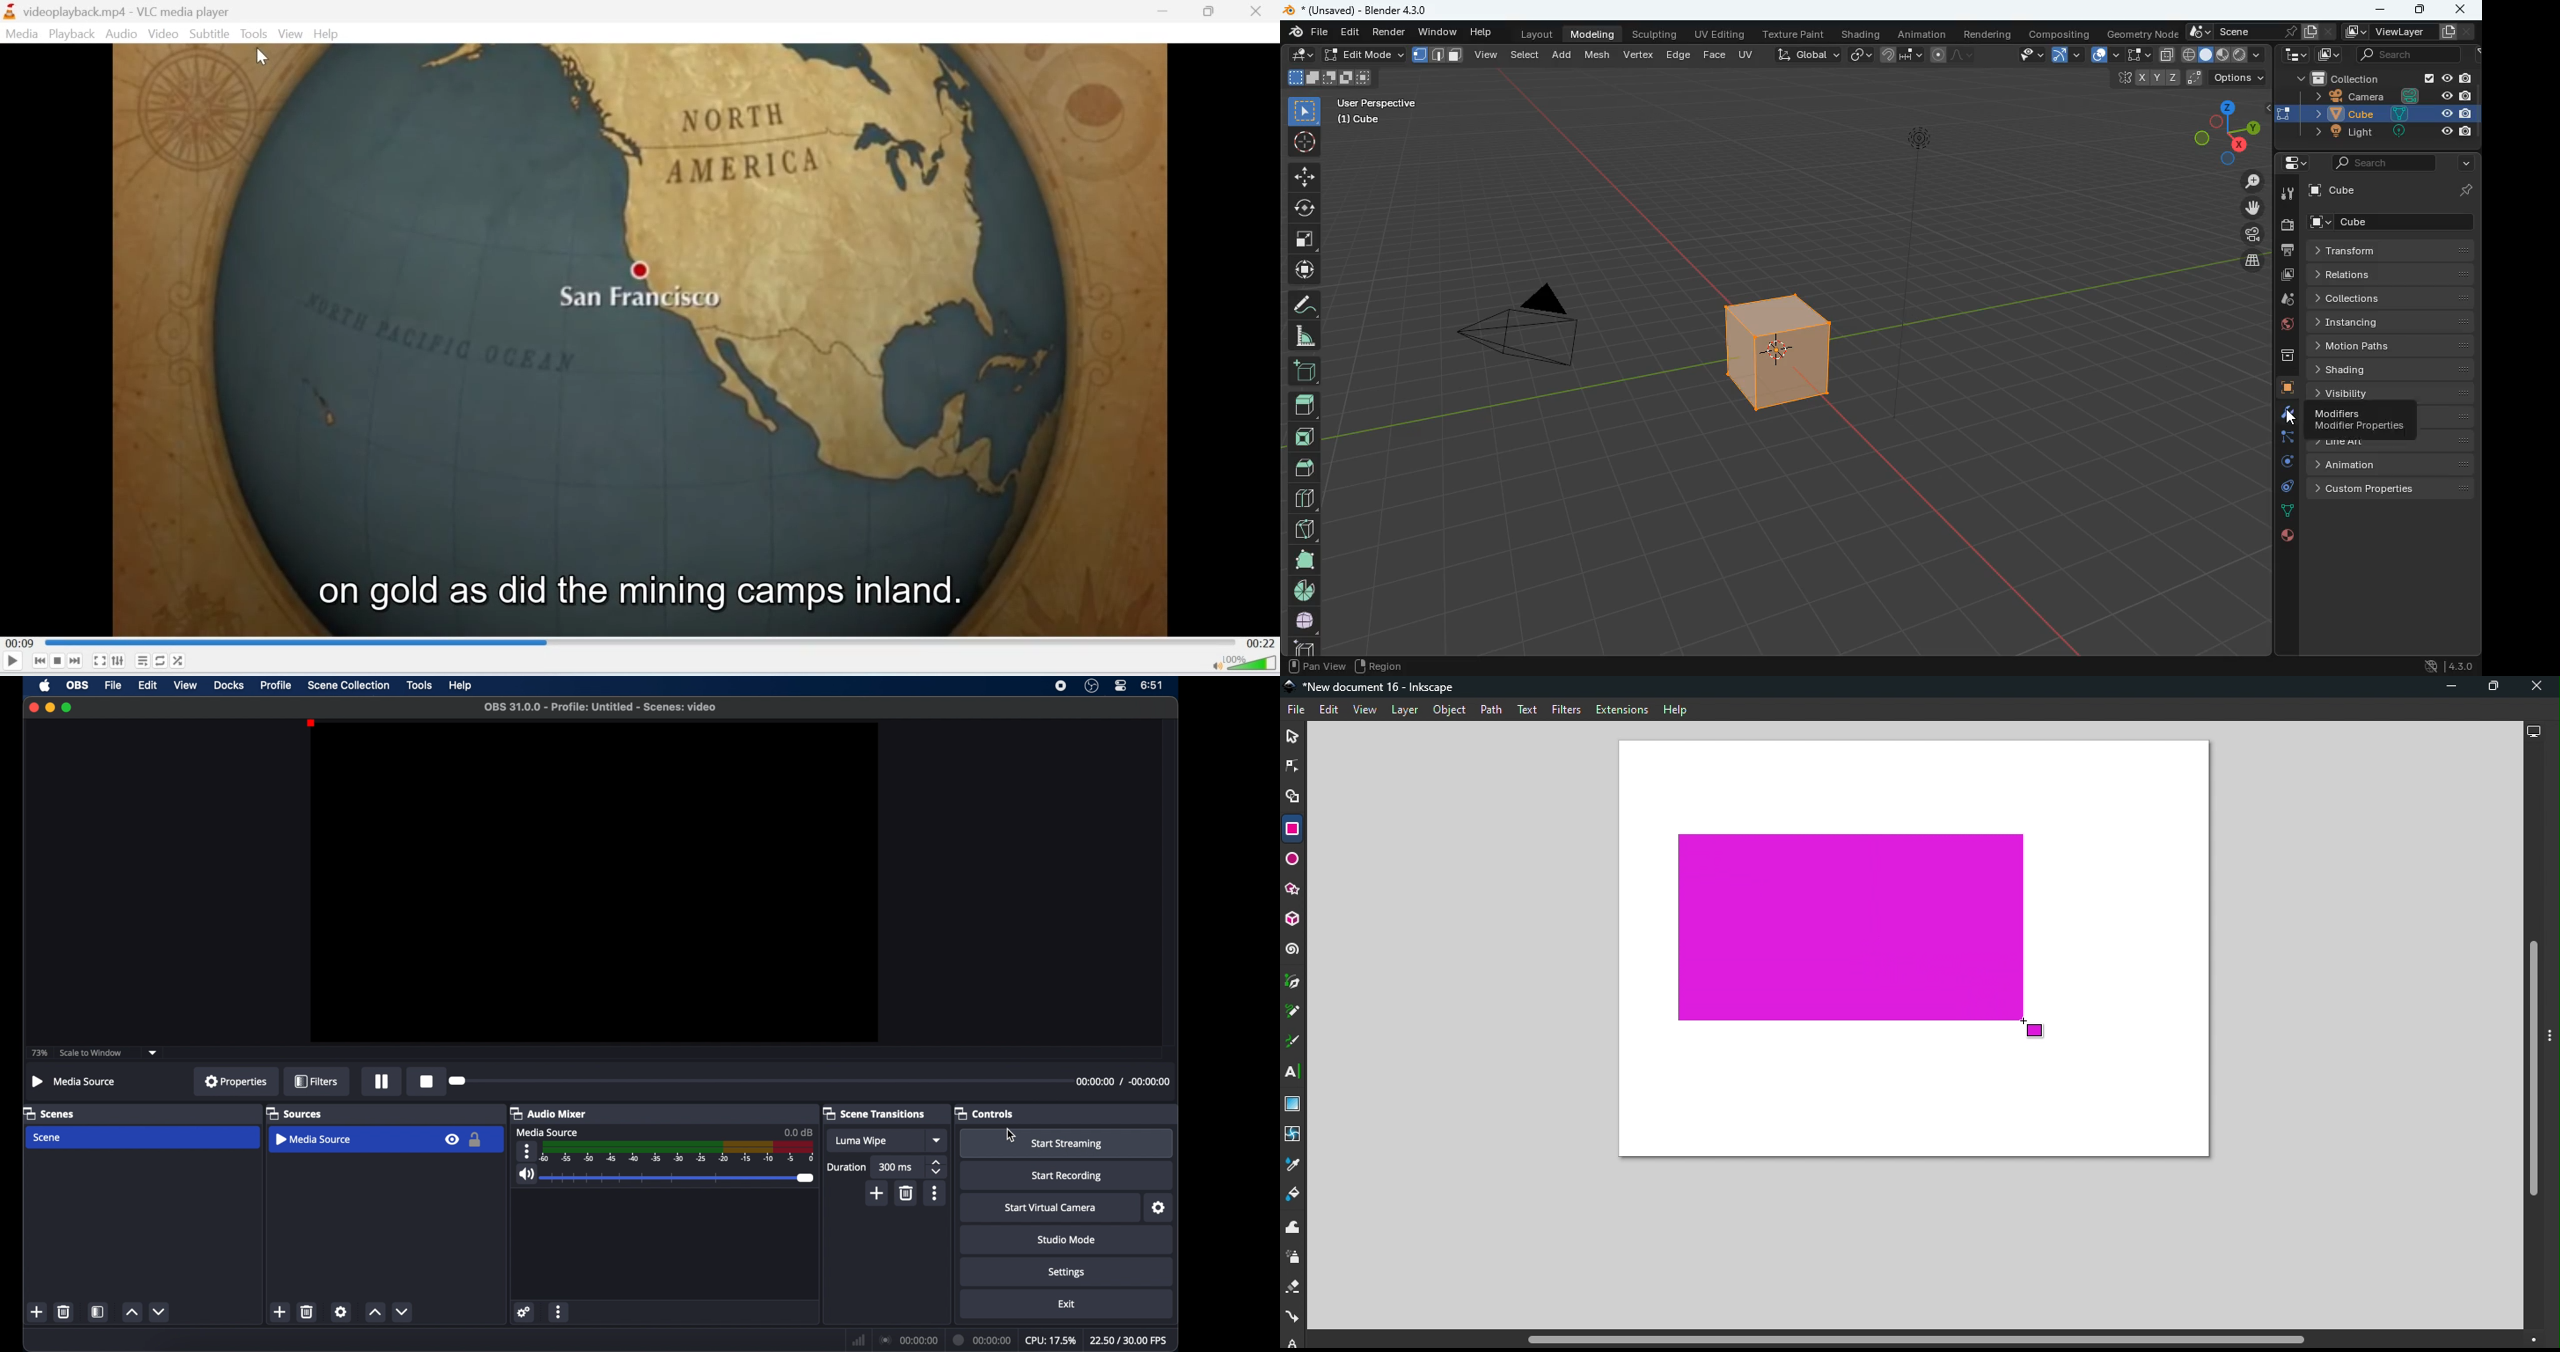 This screenshot has width=2576, height=1372. What do you see at coordinates (38, 1053) in the screenshot?
I see `73%` at bounding box center [38, 1053].